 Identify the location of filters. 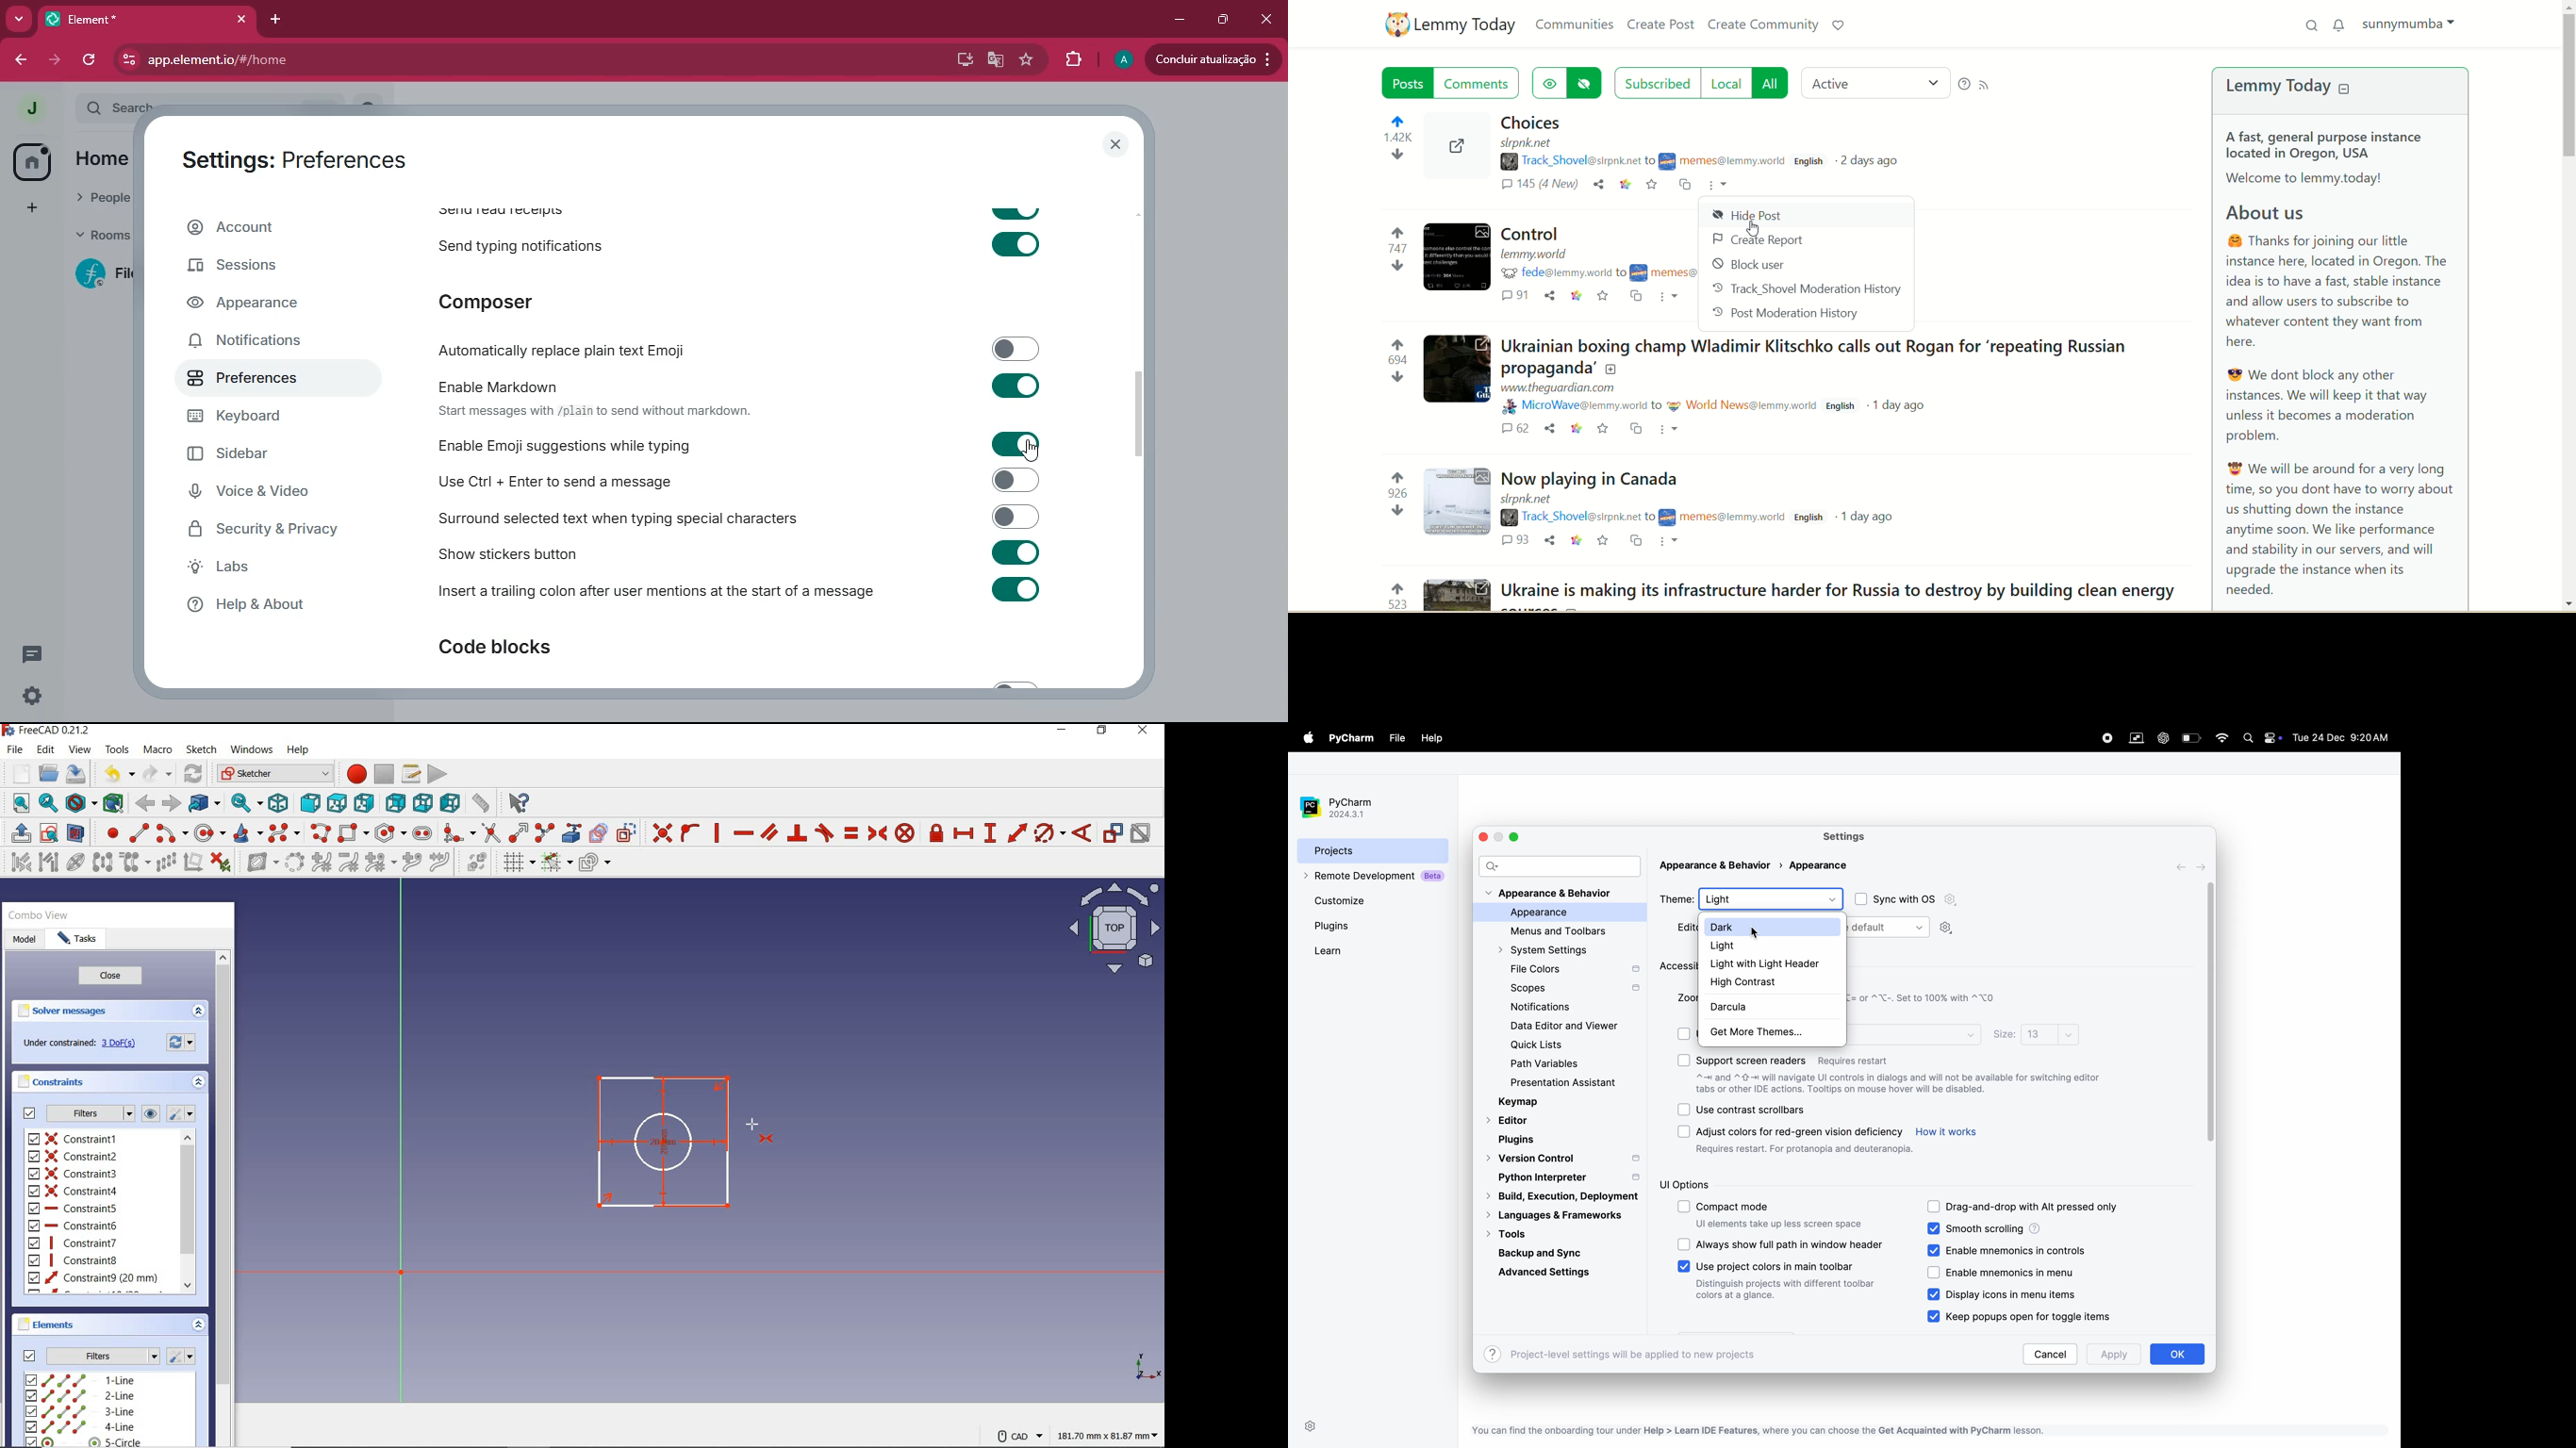
(87, 1114).